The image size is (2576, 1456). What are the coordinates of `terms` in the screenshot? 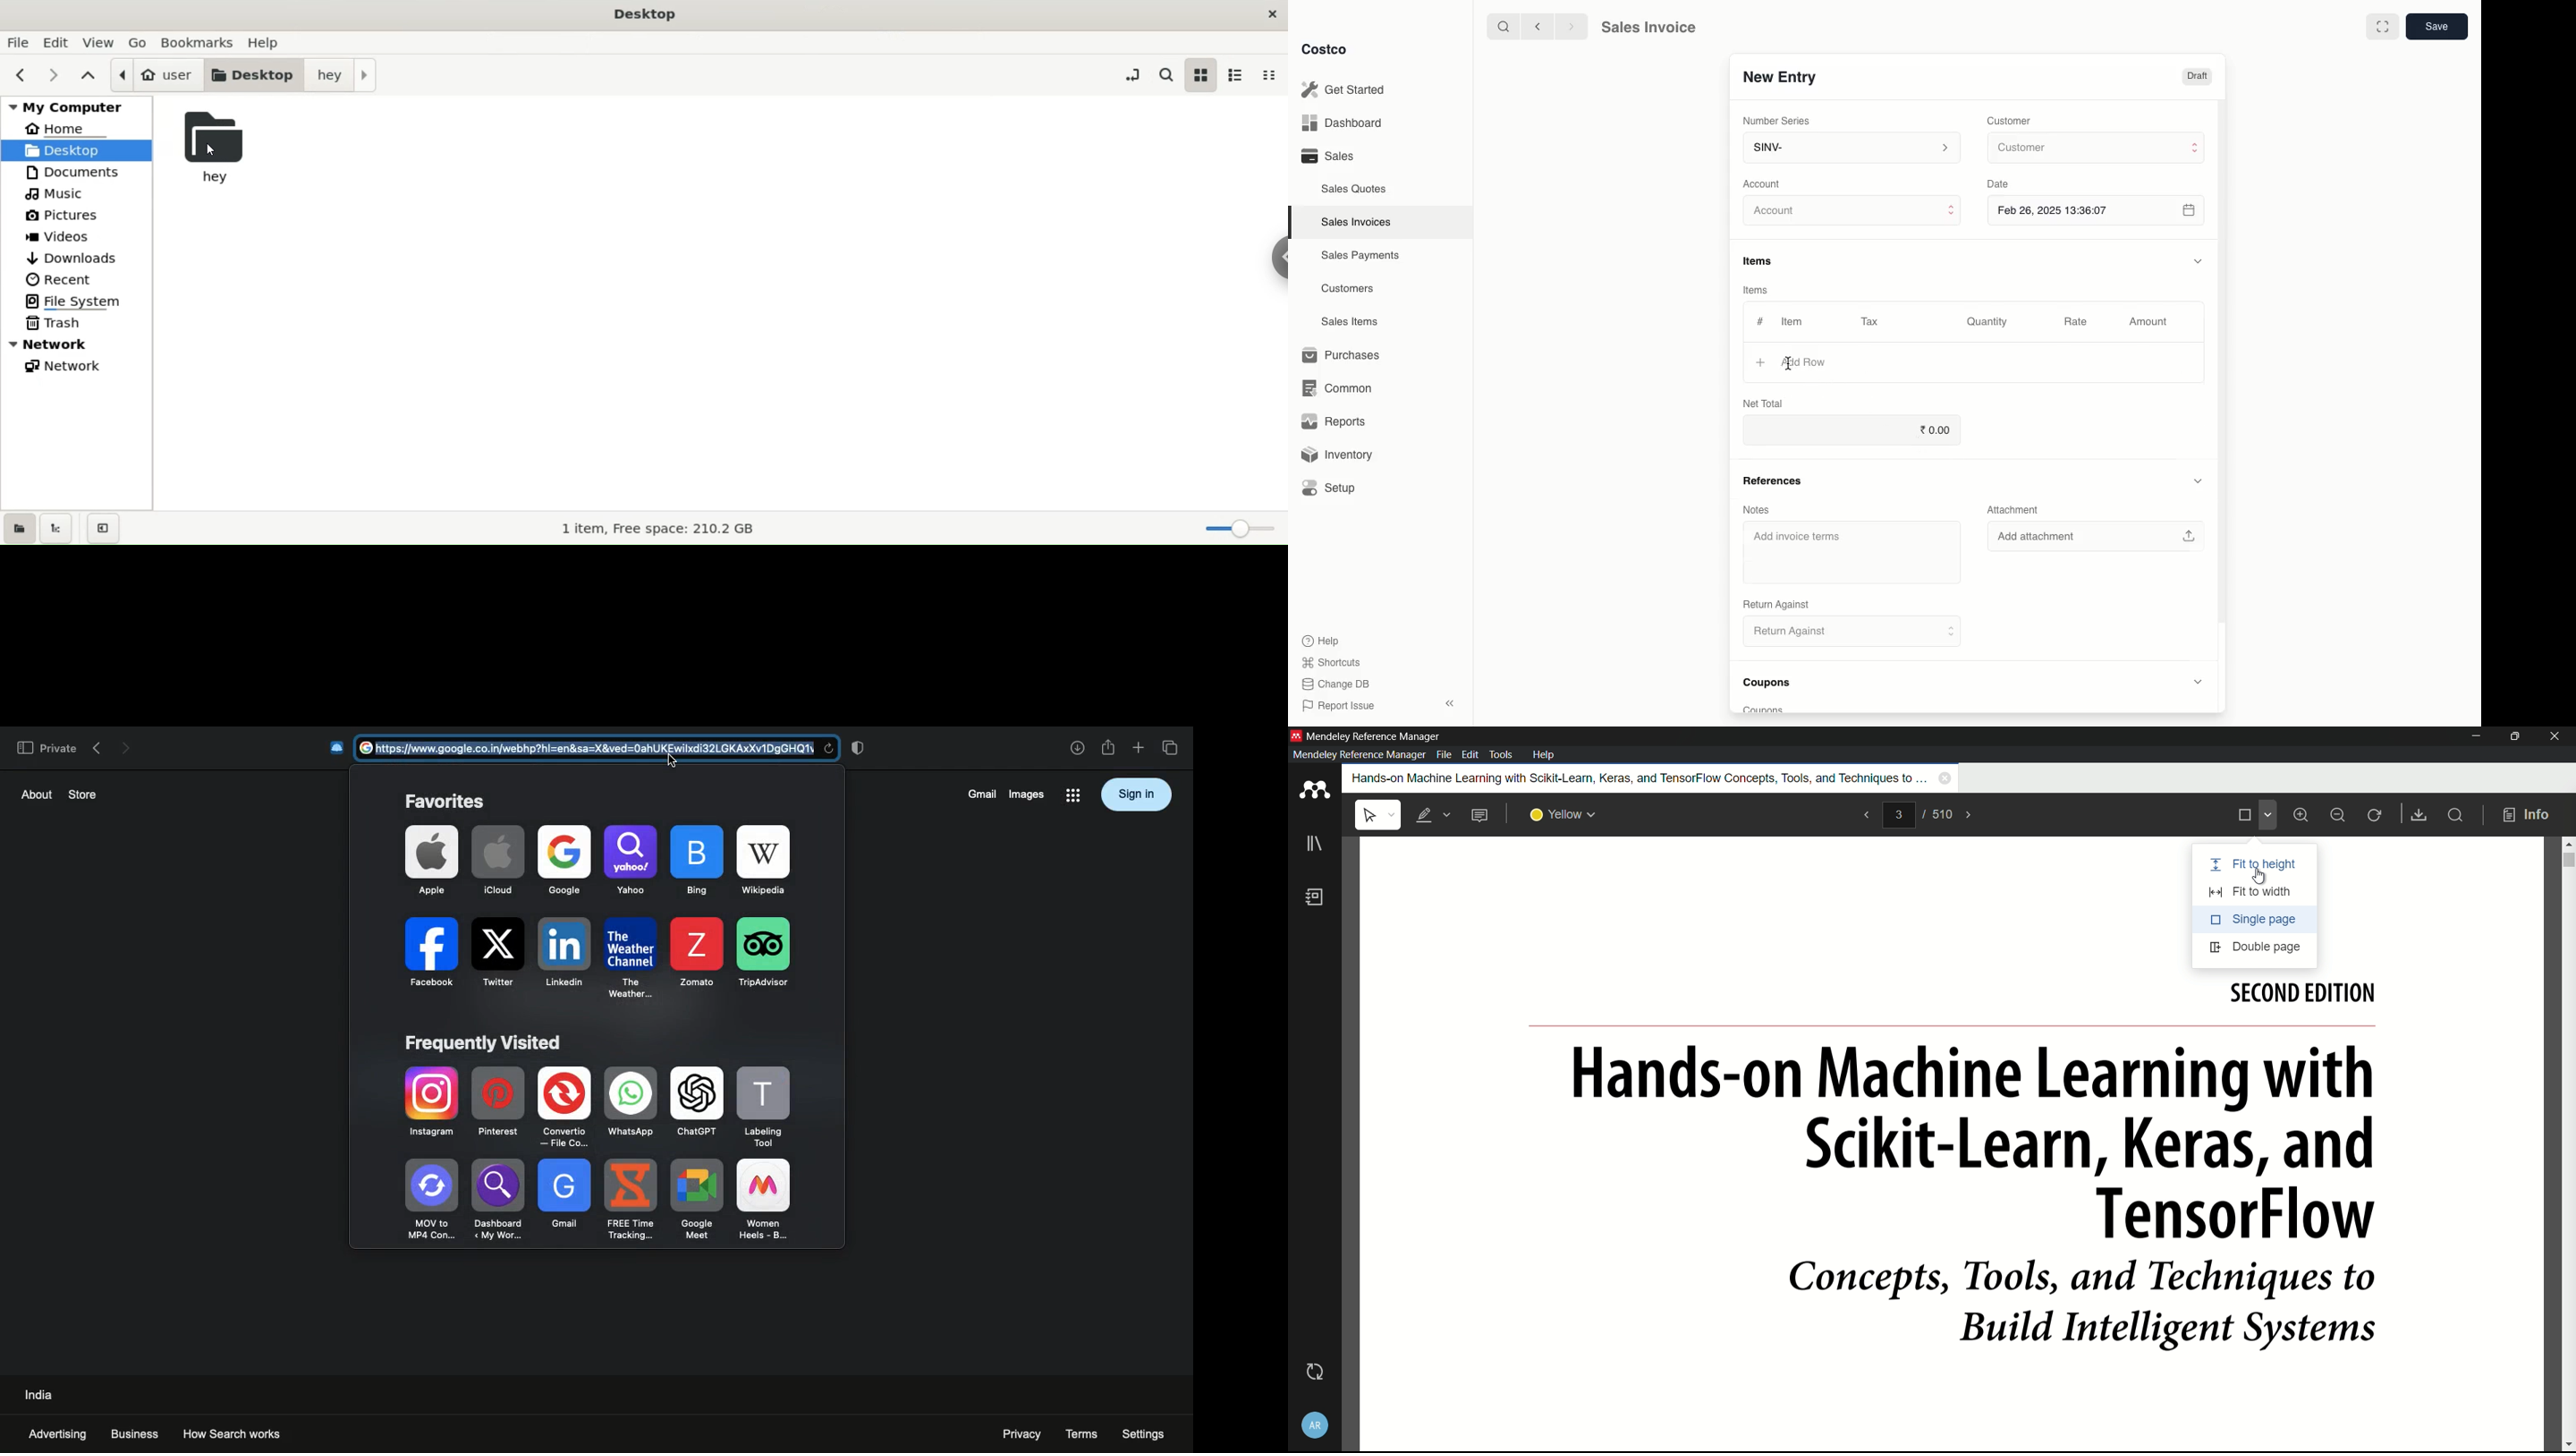 It's located at (1083, 1432).